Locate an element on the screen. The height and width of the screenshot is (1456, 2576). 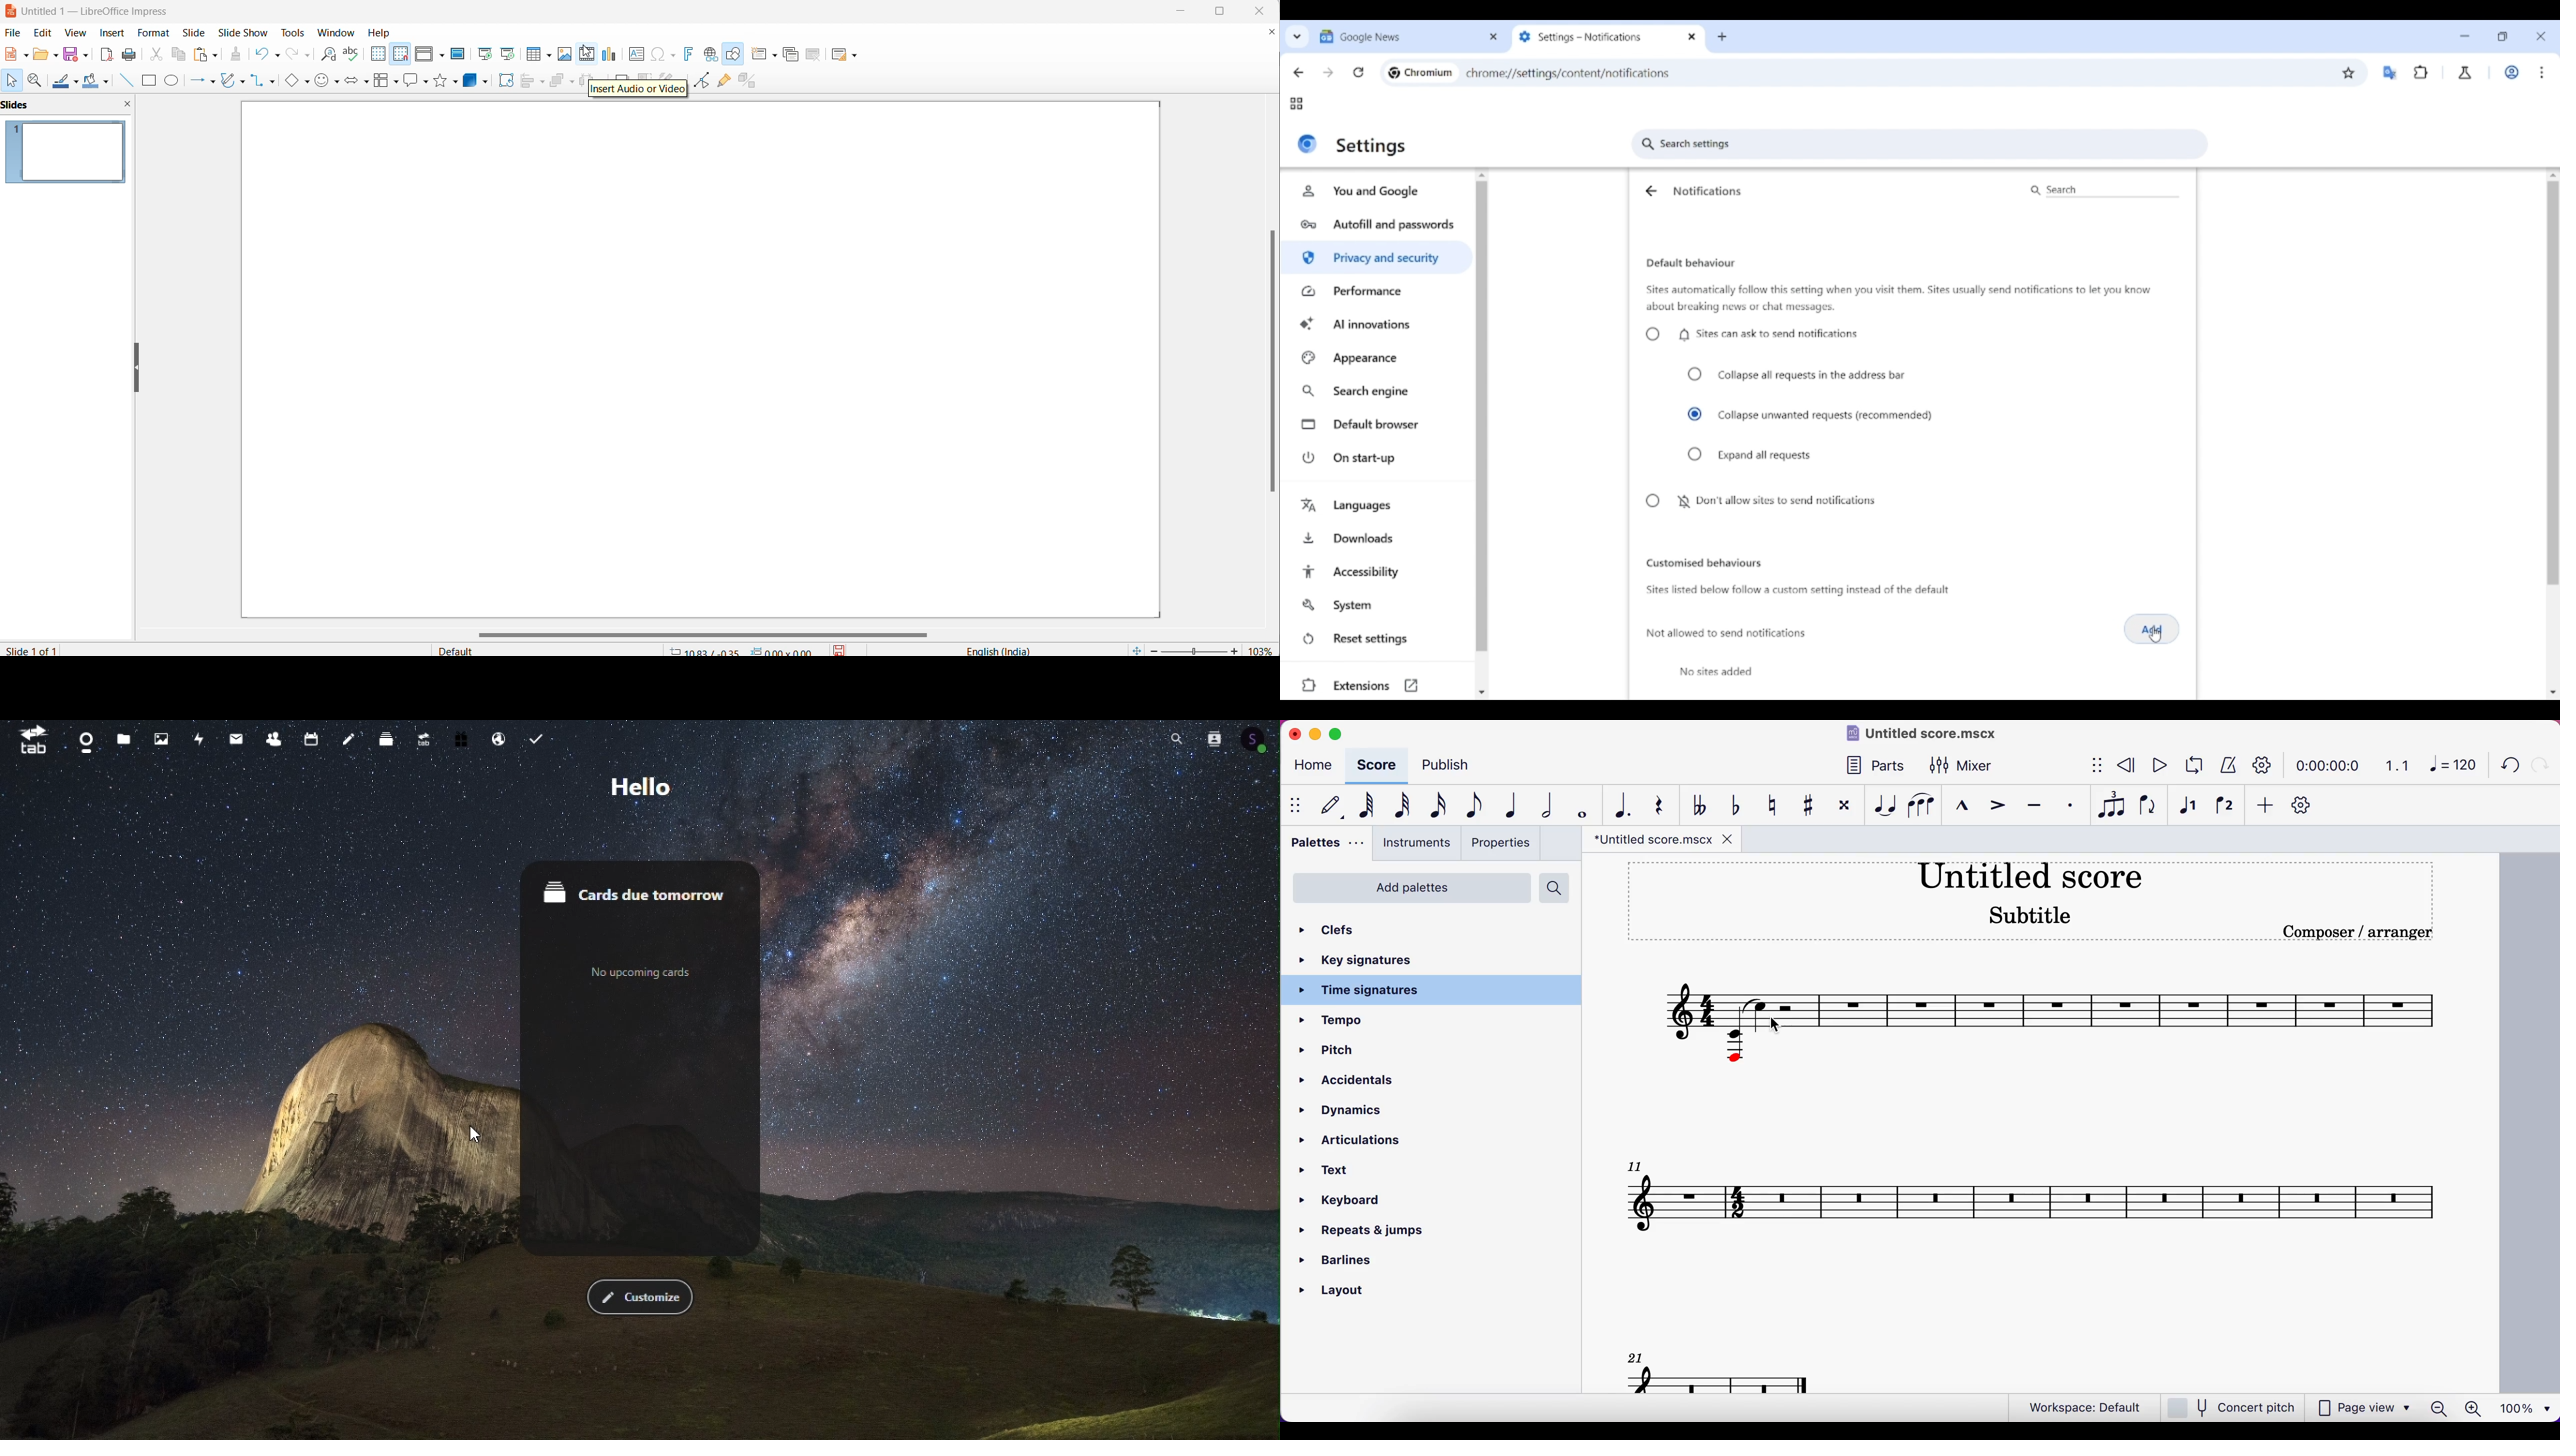
voice2 is located at coordinates (2224, 808).